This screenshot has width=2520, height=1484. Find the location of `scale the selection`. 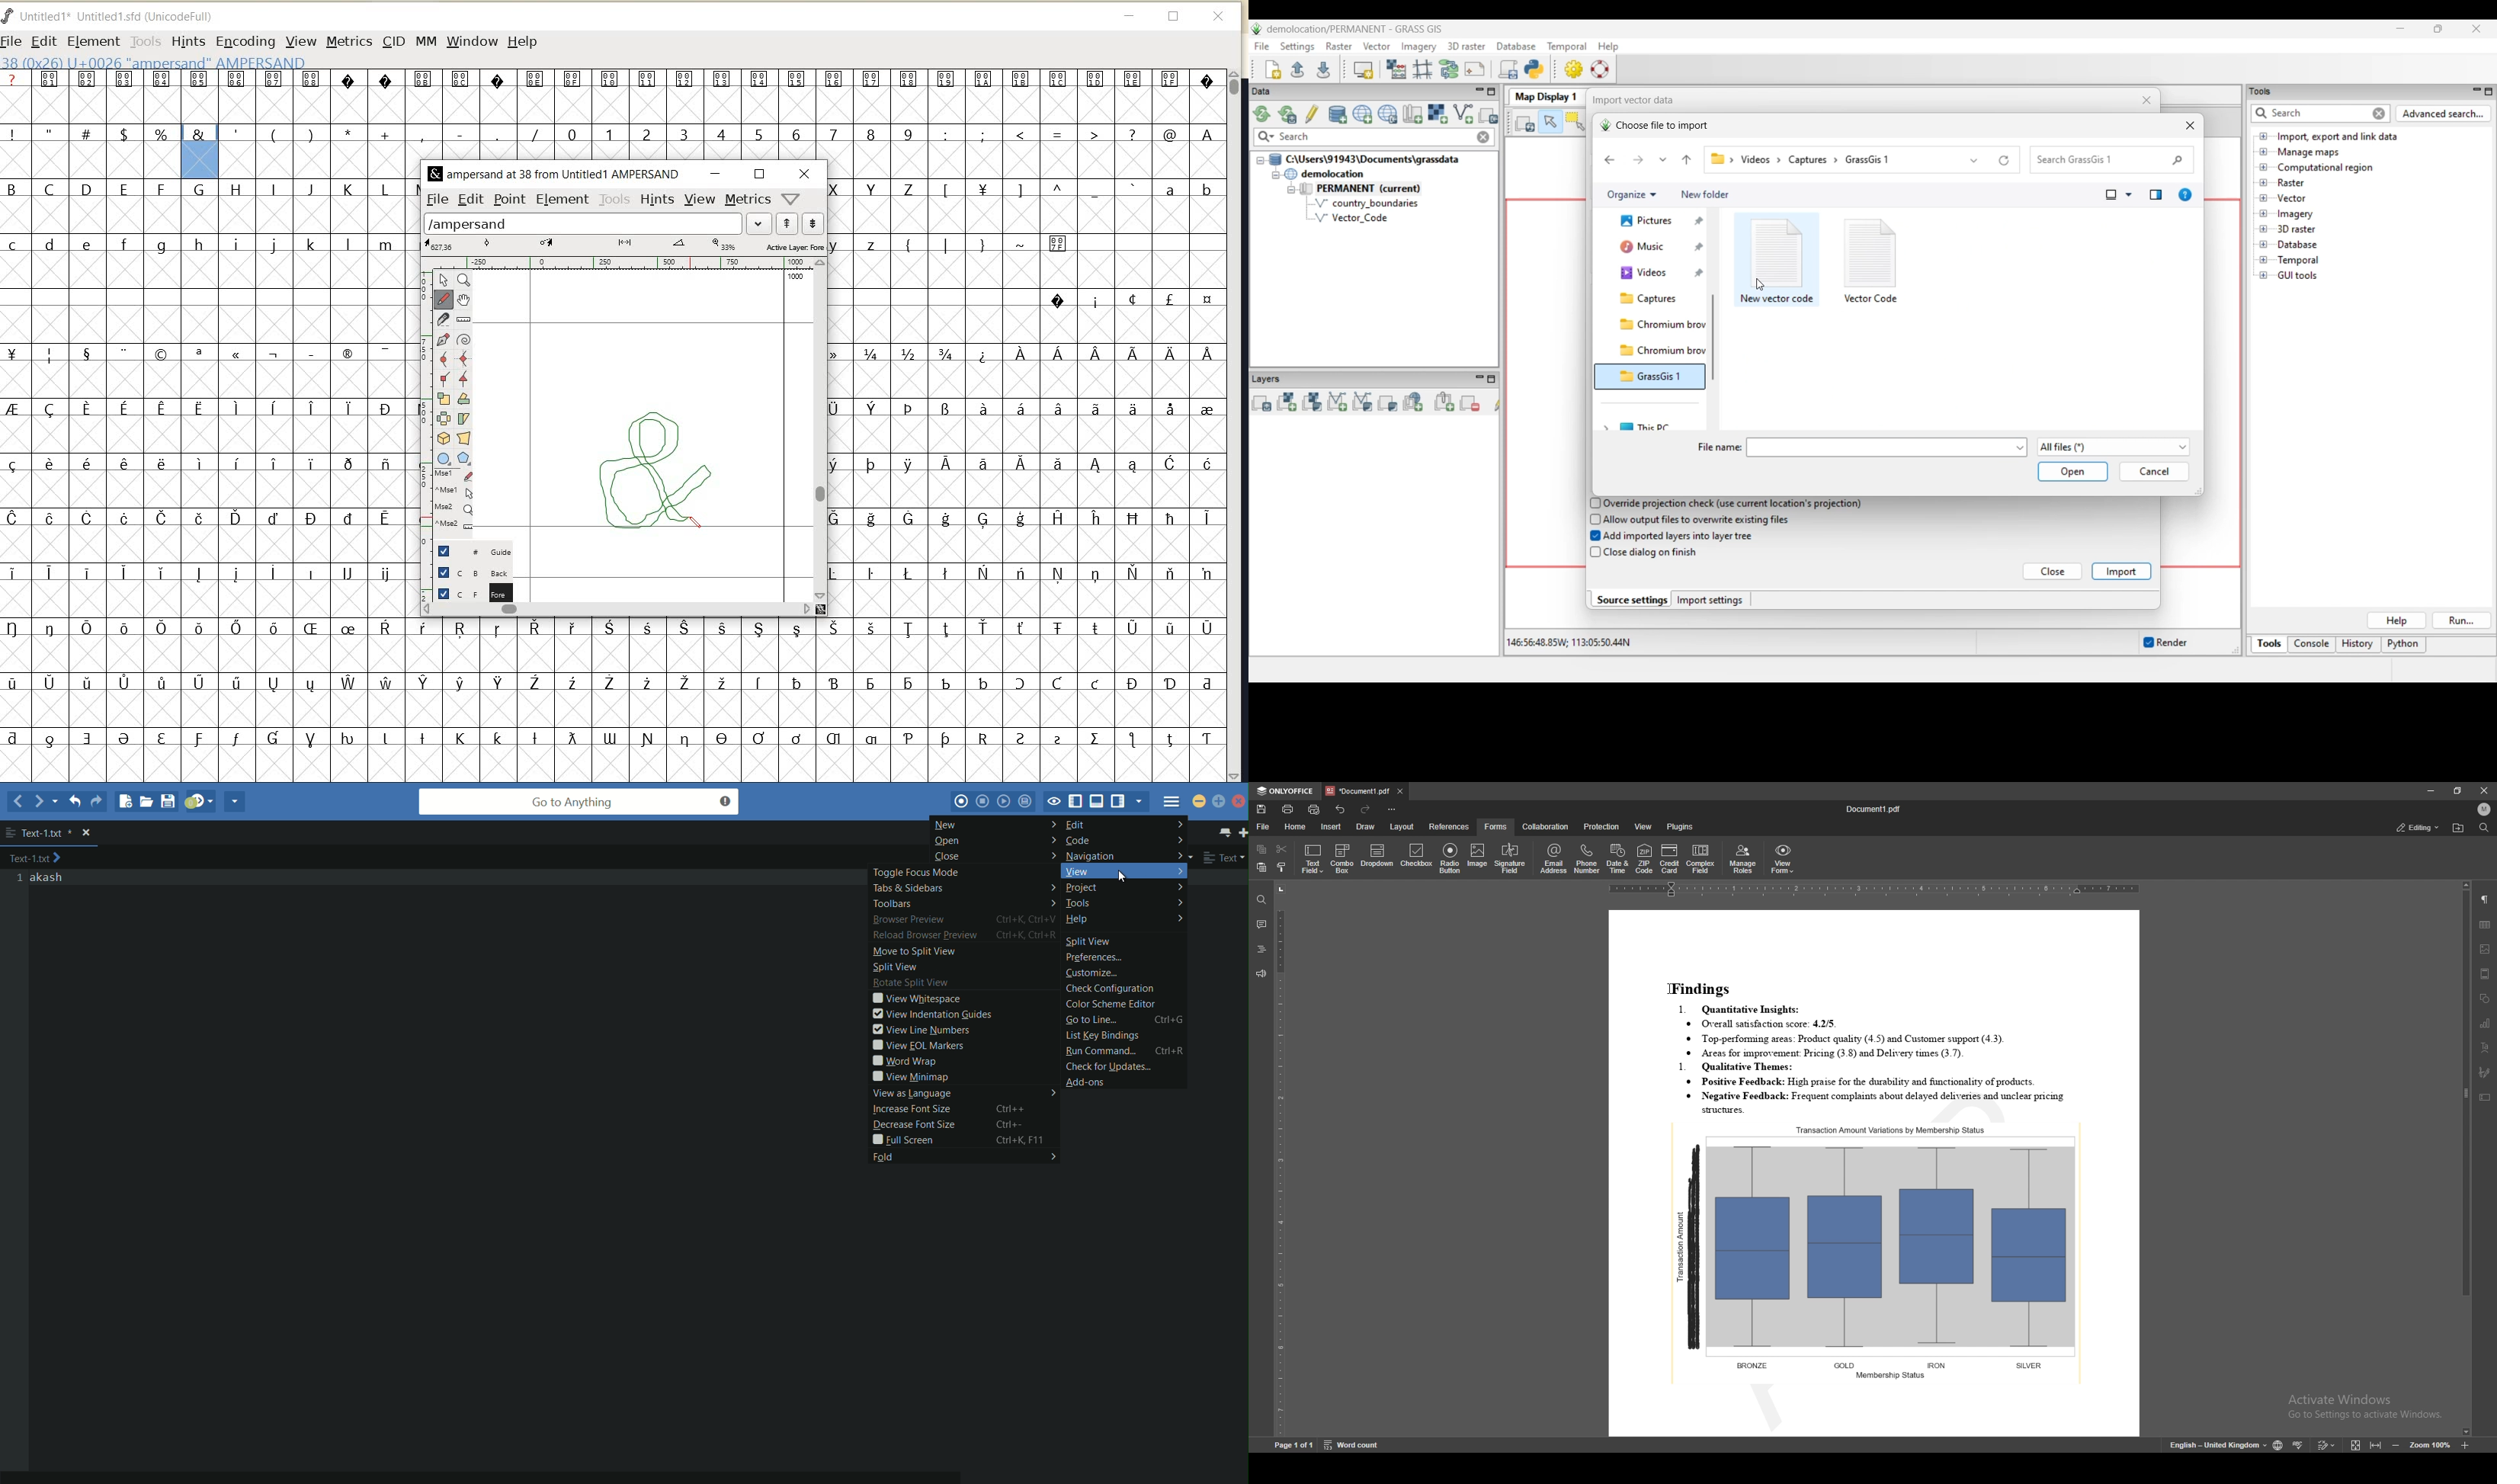

scale the selection is located at coordinates (442, 398).